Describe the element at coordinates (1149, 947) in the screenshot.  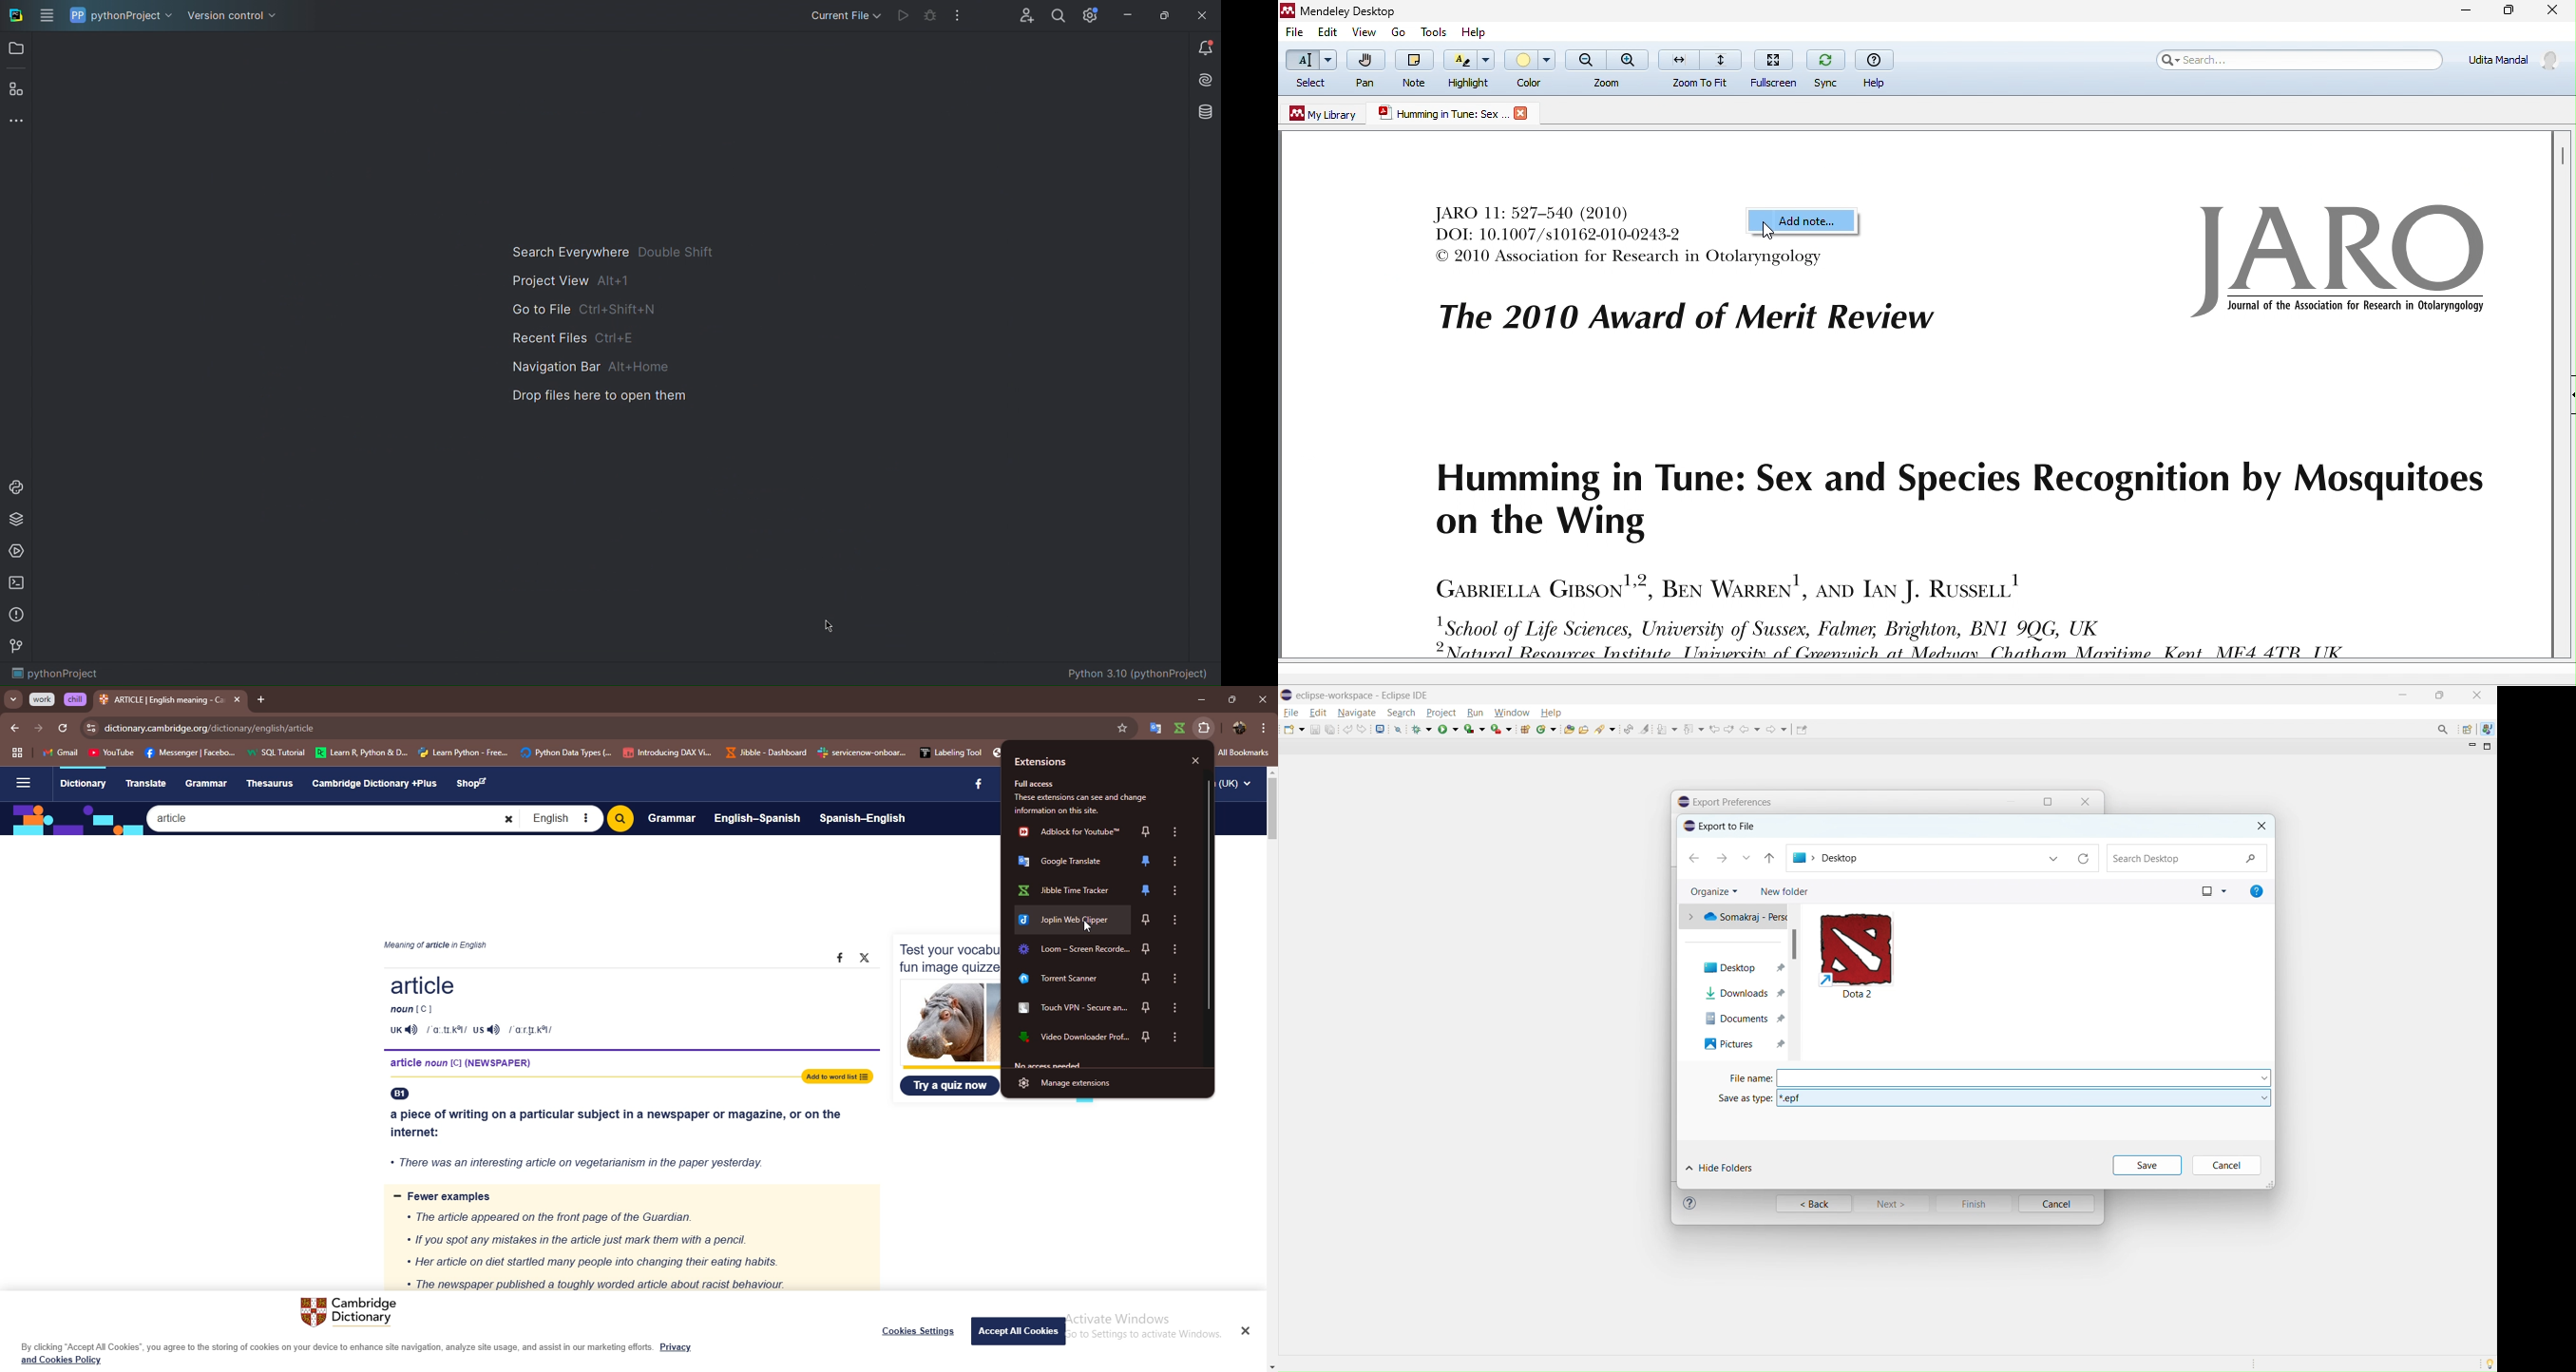
I see `pin` at that location.